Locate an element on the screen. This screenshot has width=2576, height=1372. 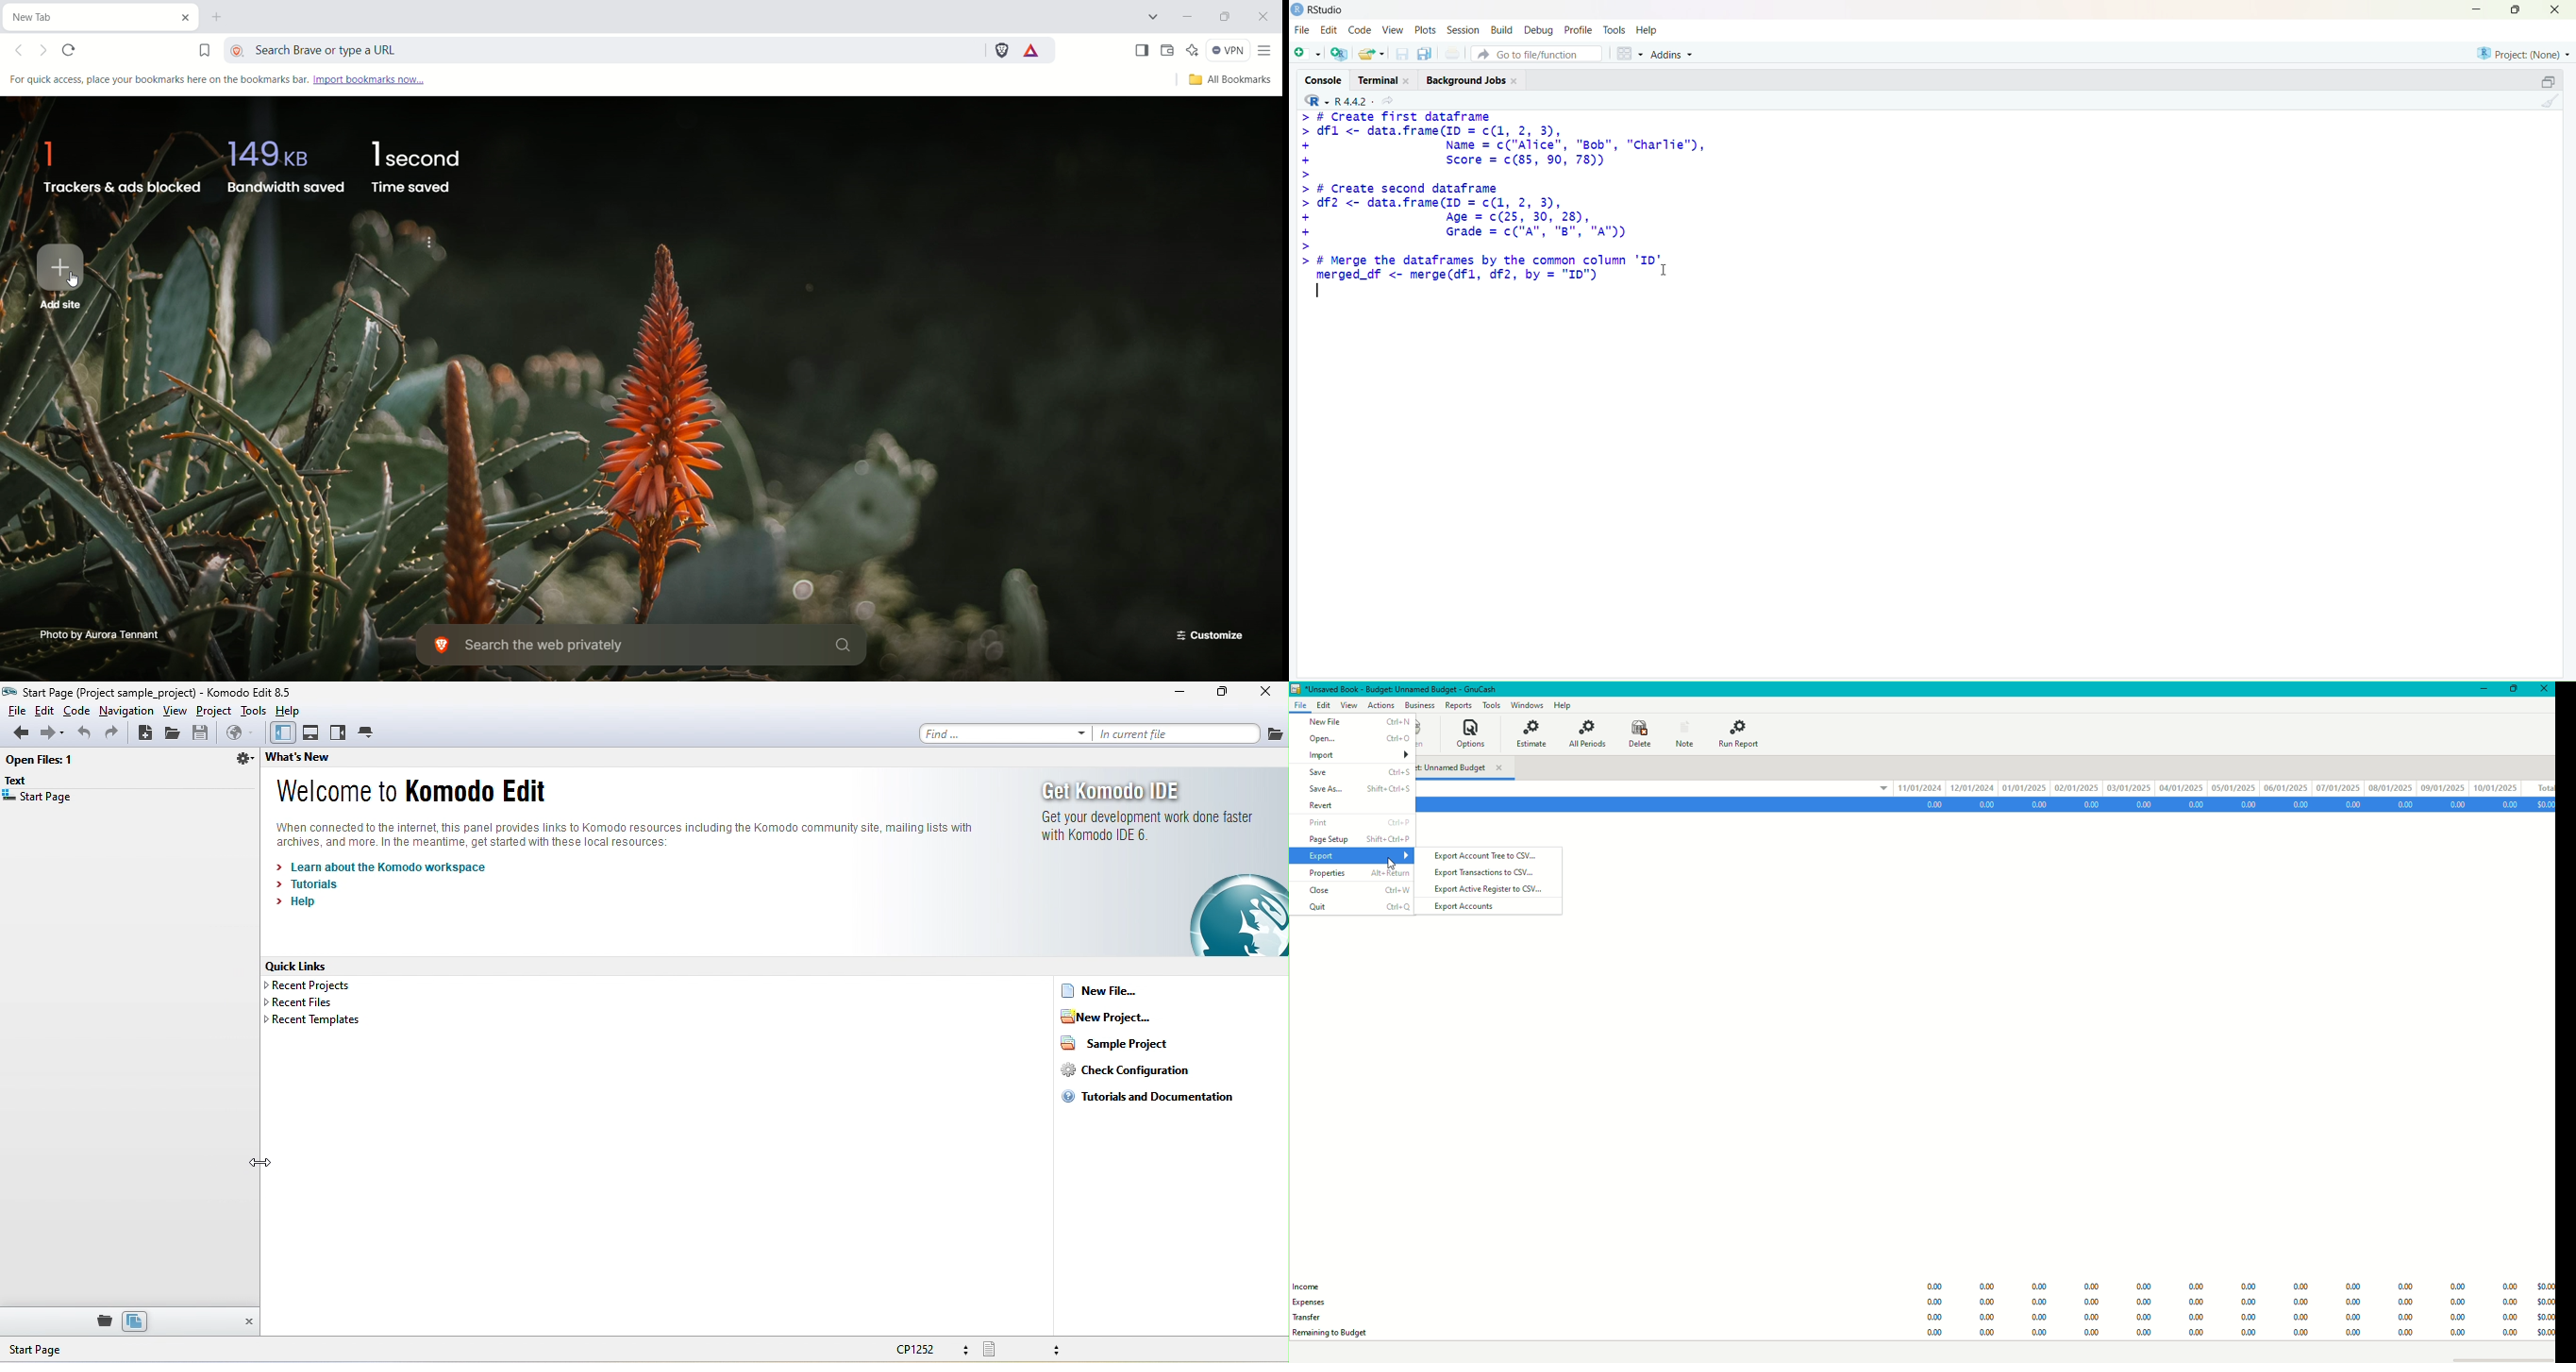
Plots is located at coordinates (1424, 30).